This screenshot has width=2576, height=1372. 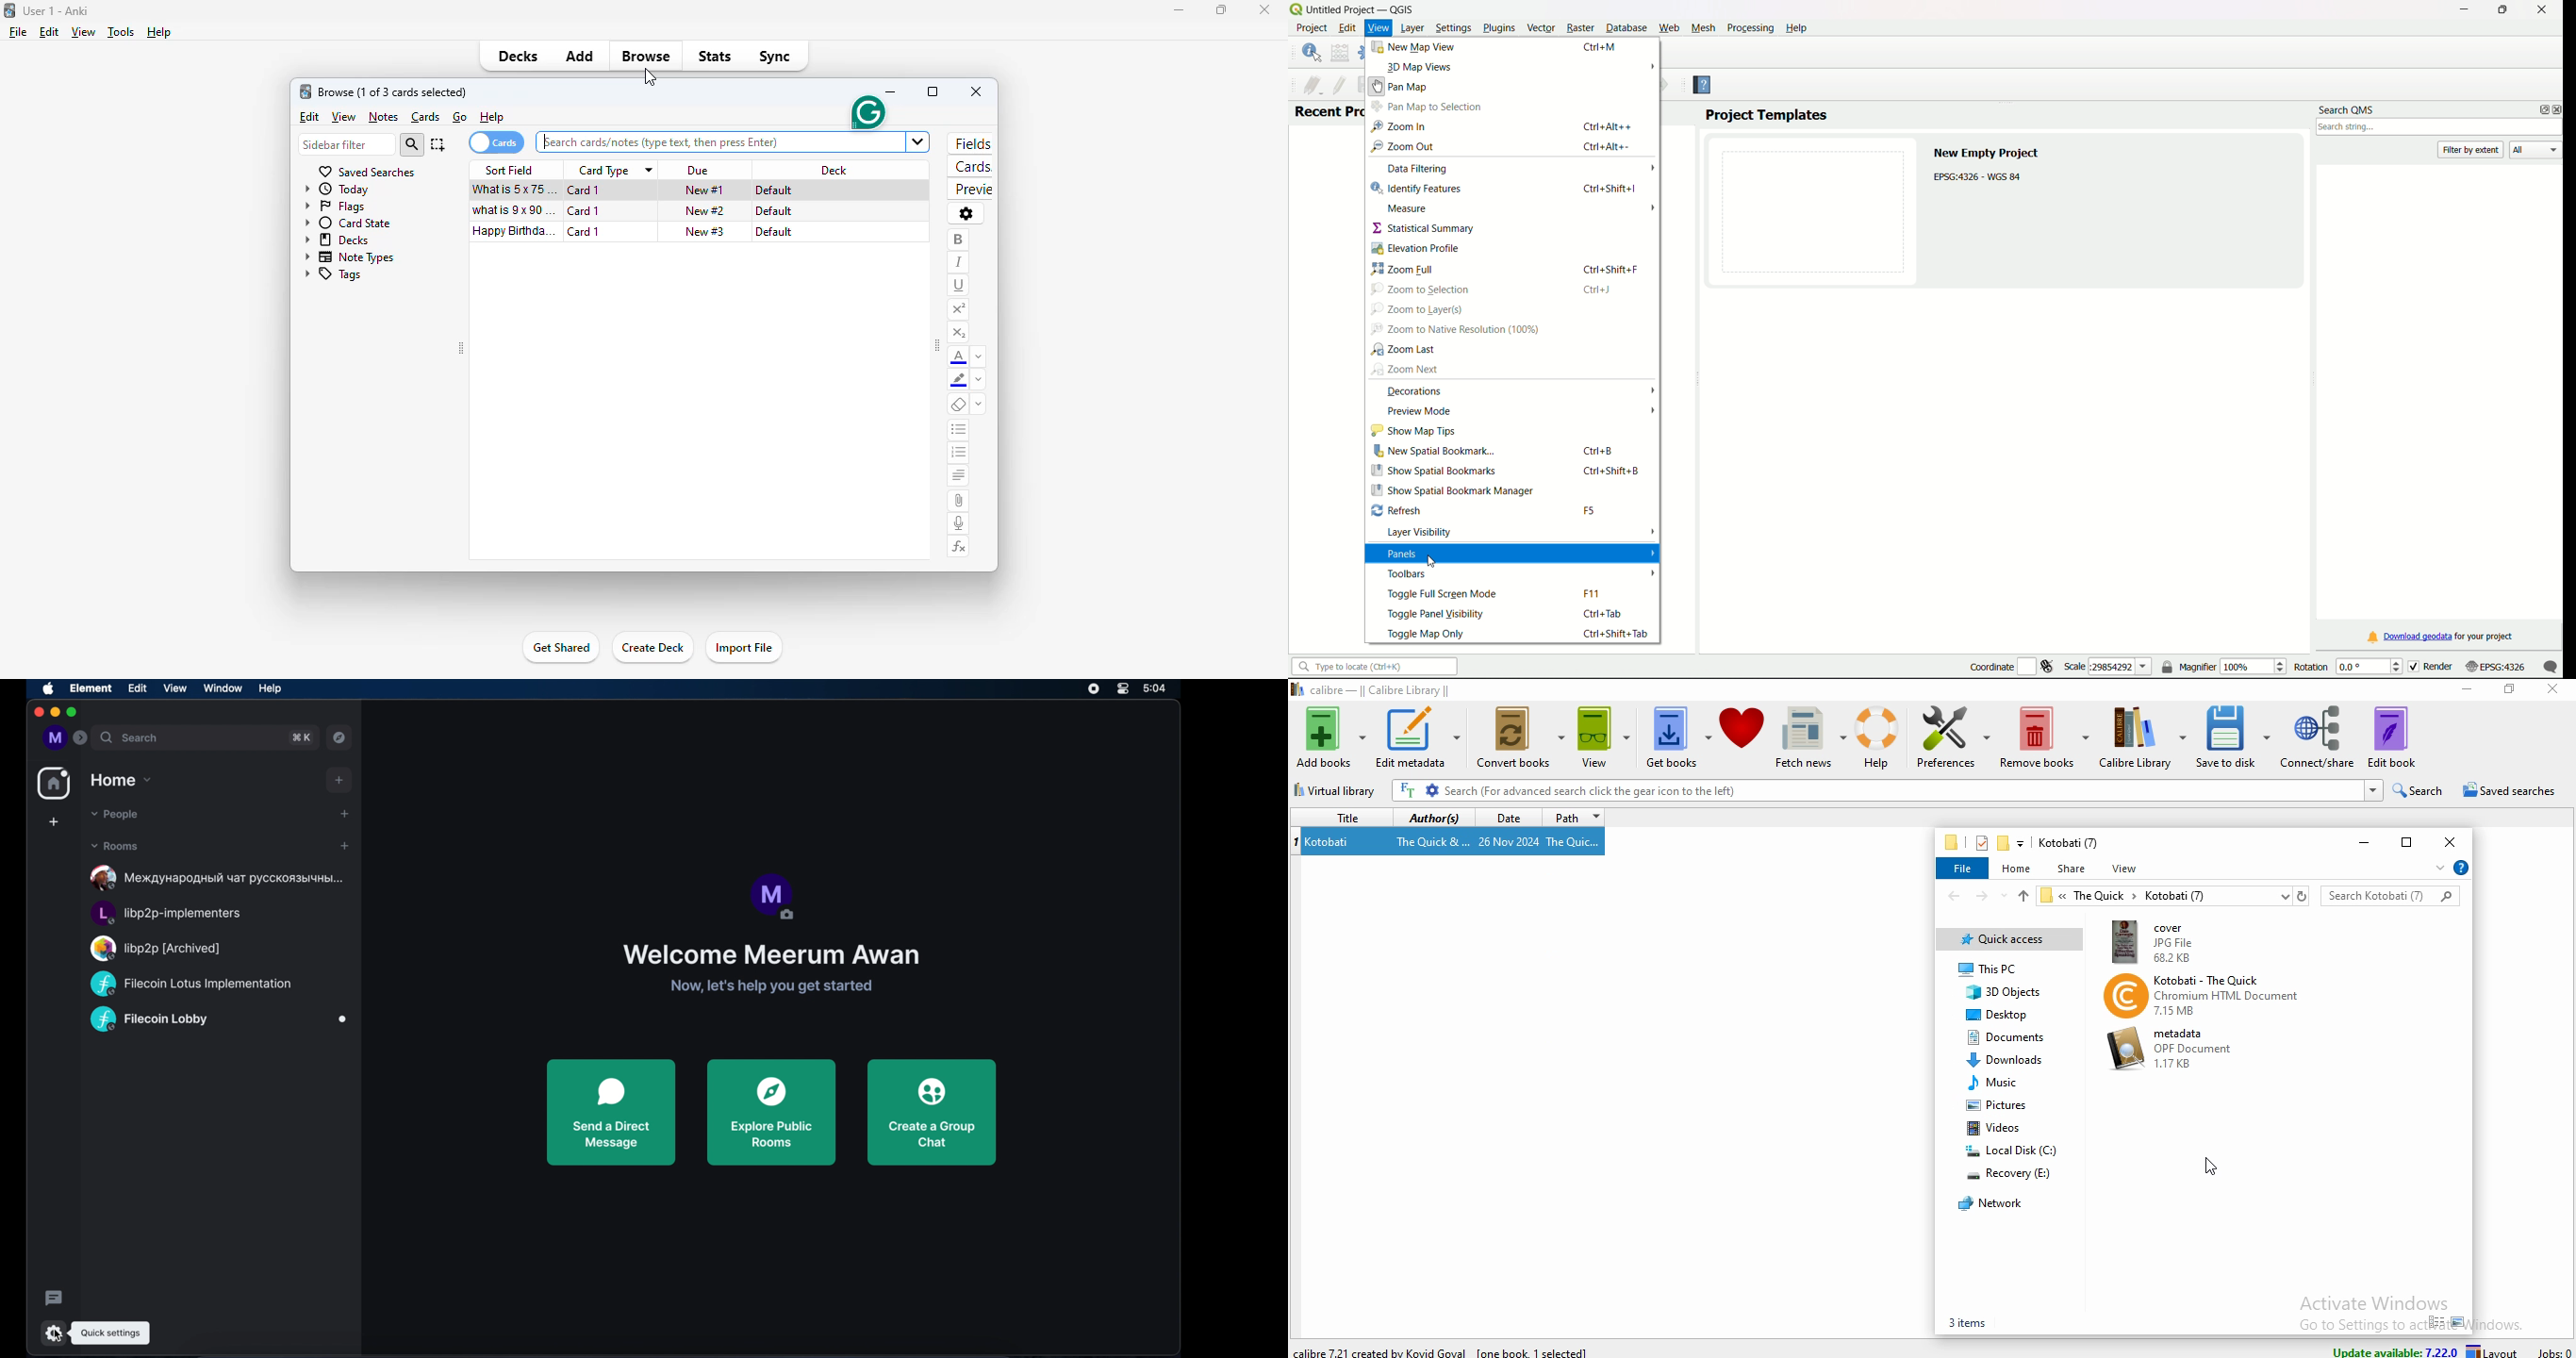 I want to click on home drop down, so click(x=121, y=780).